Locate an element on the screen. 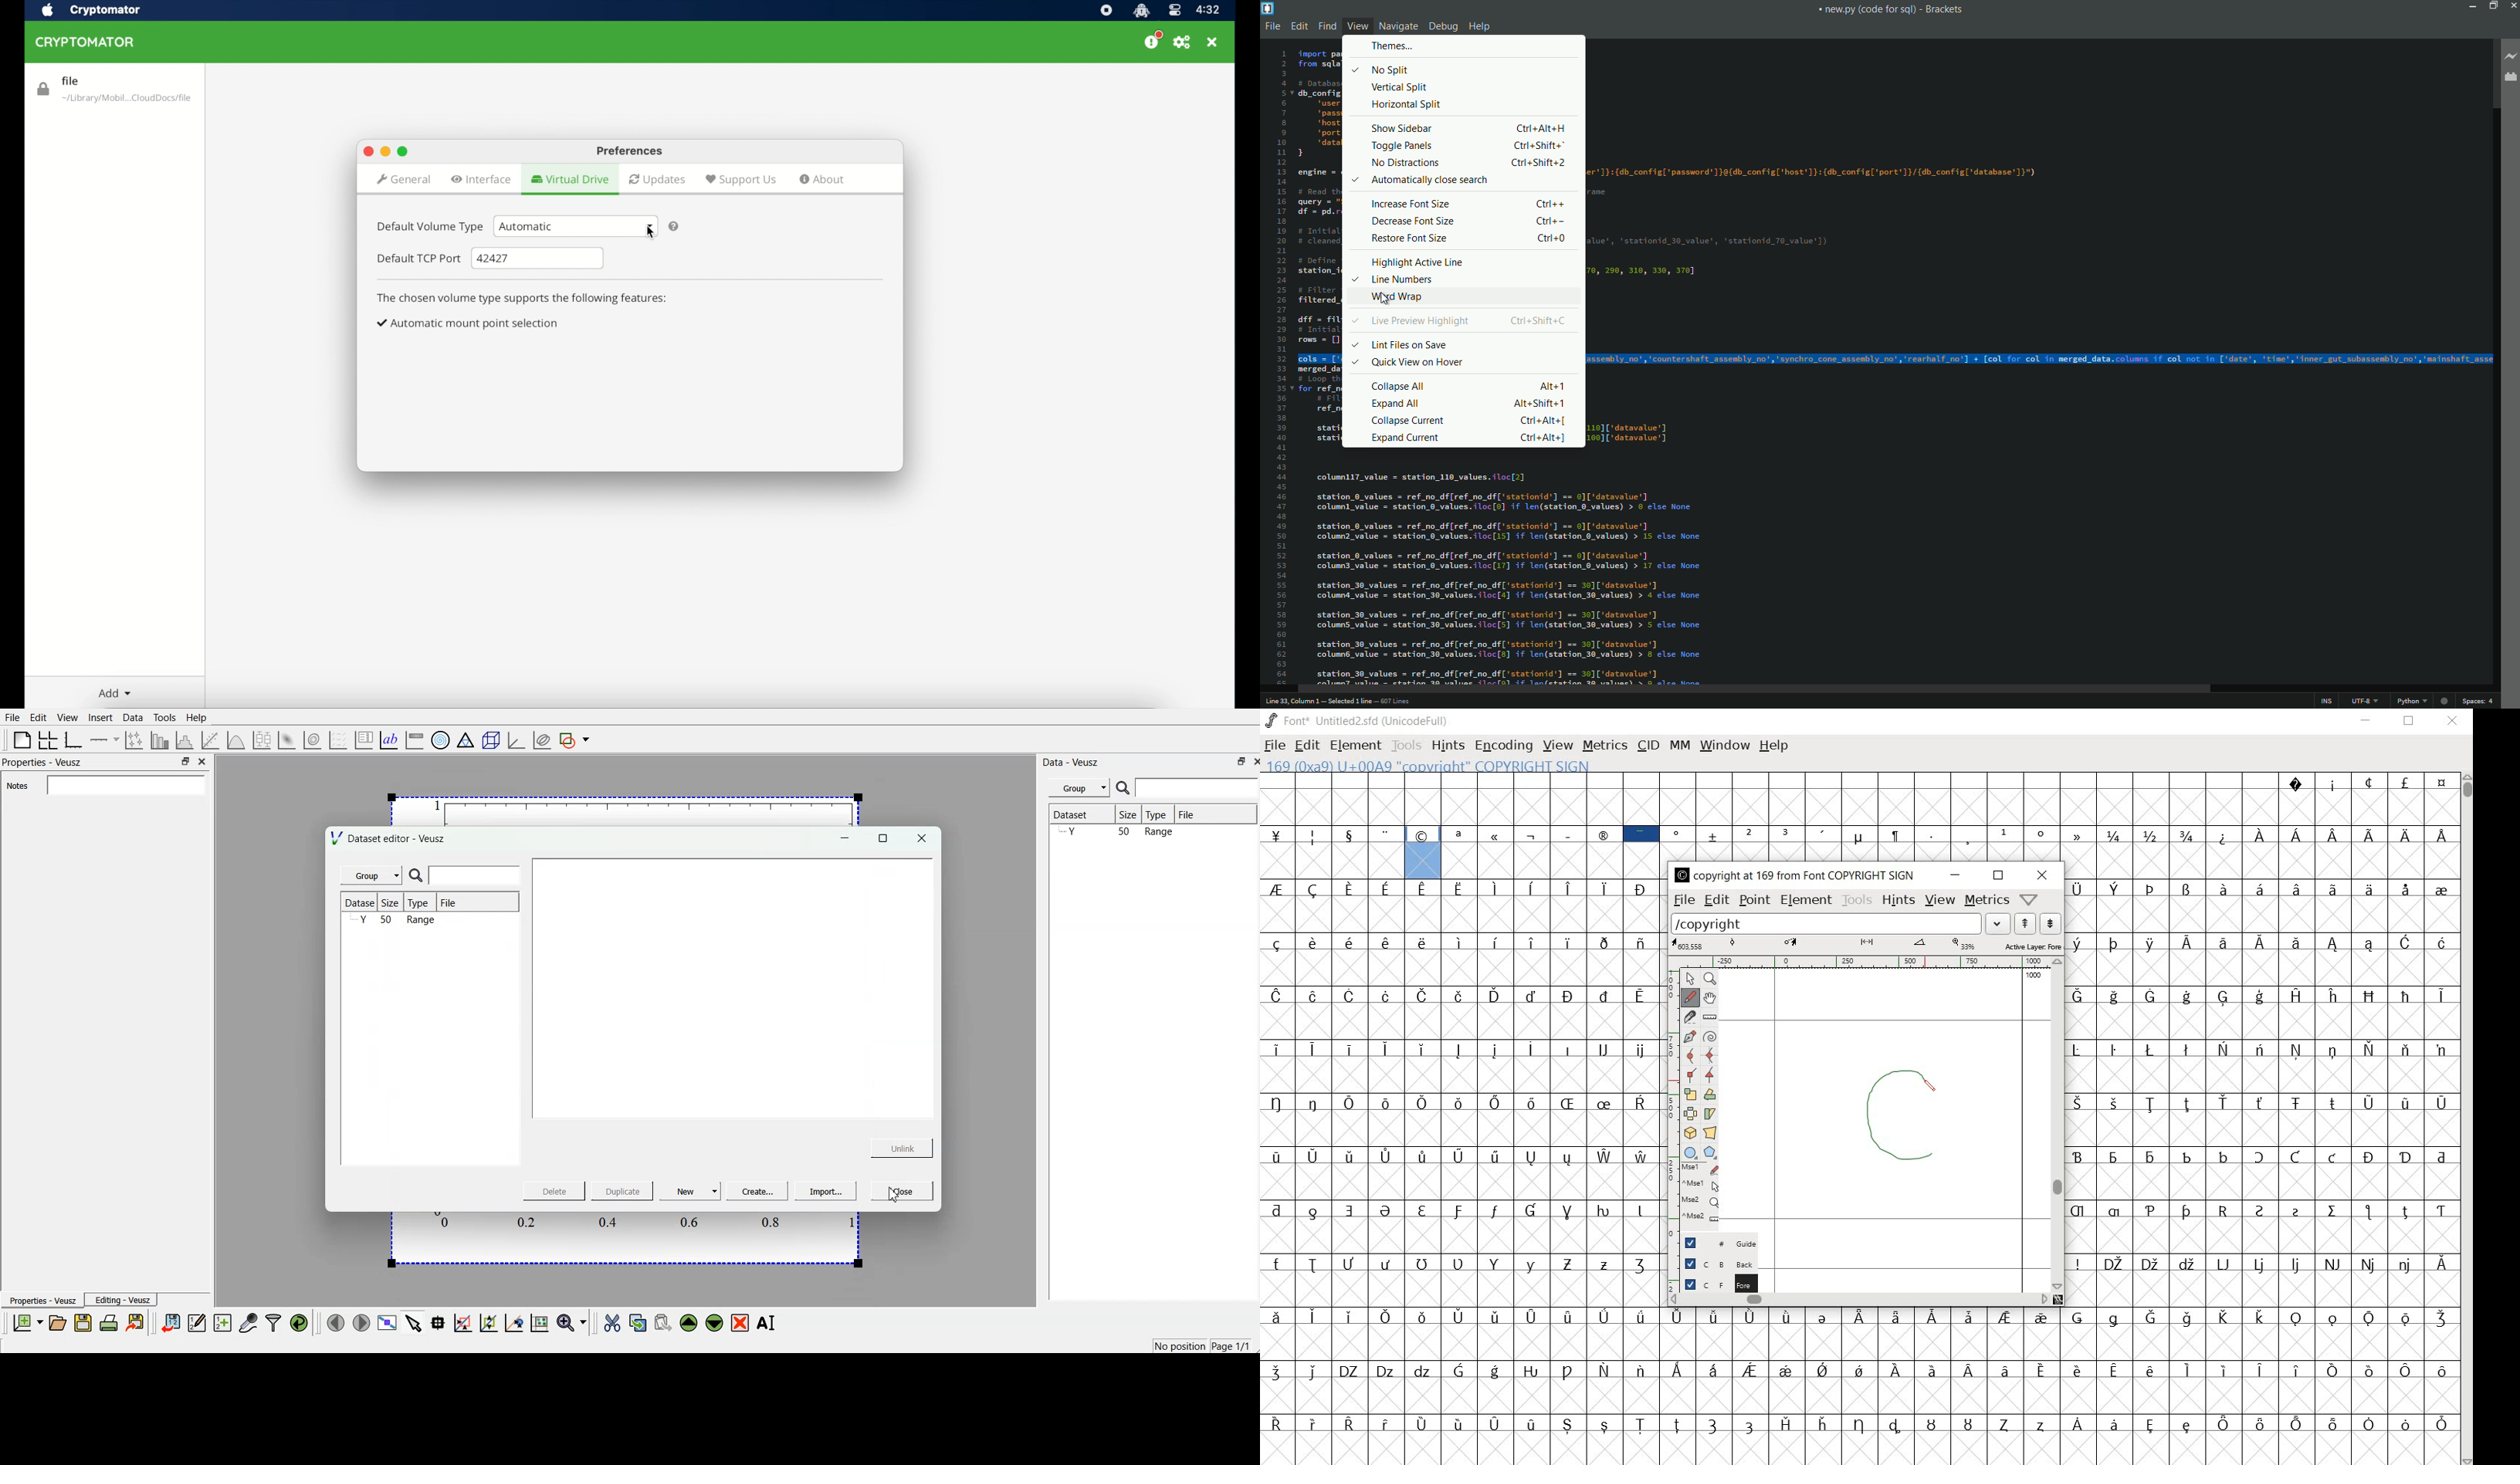  collapse current is located at coordinates (1408, 421).